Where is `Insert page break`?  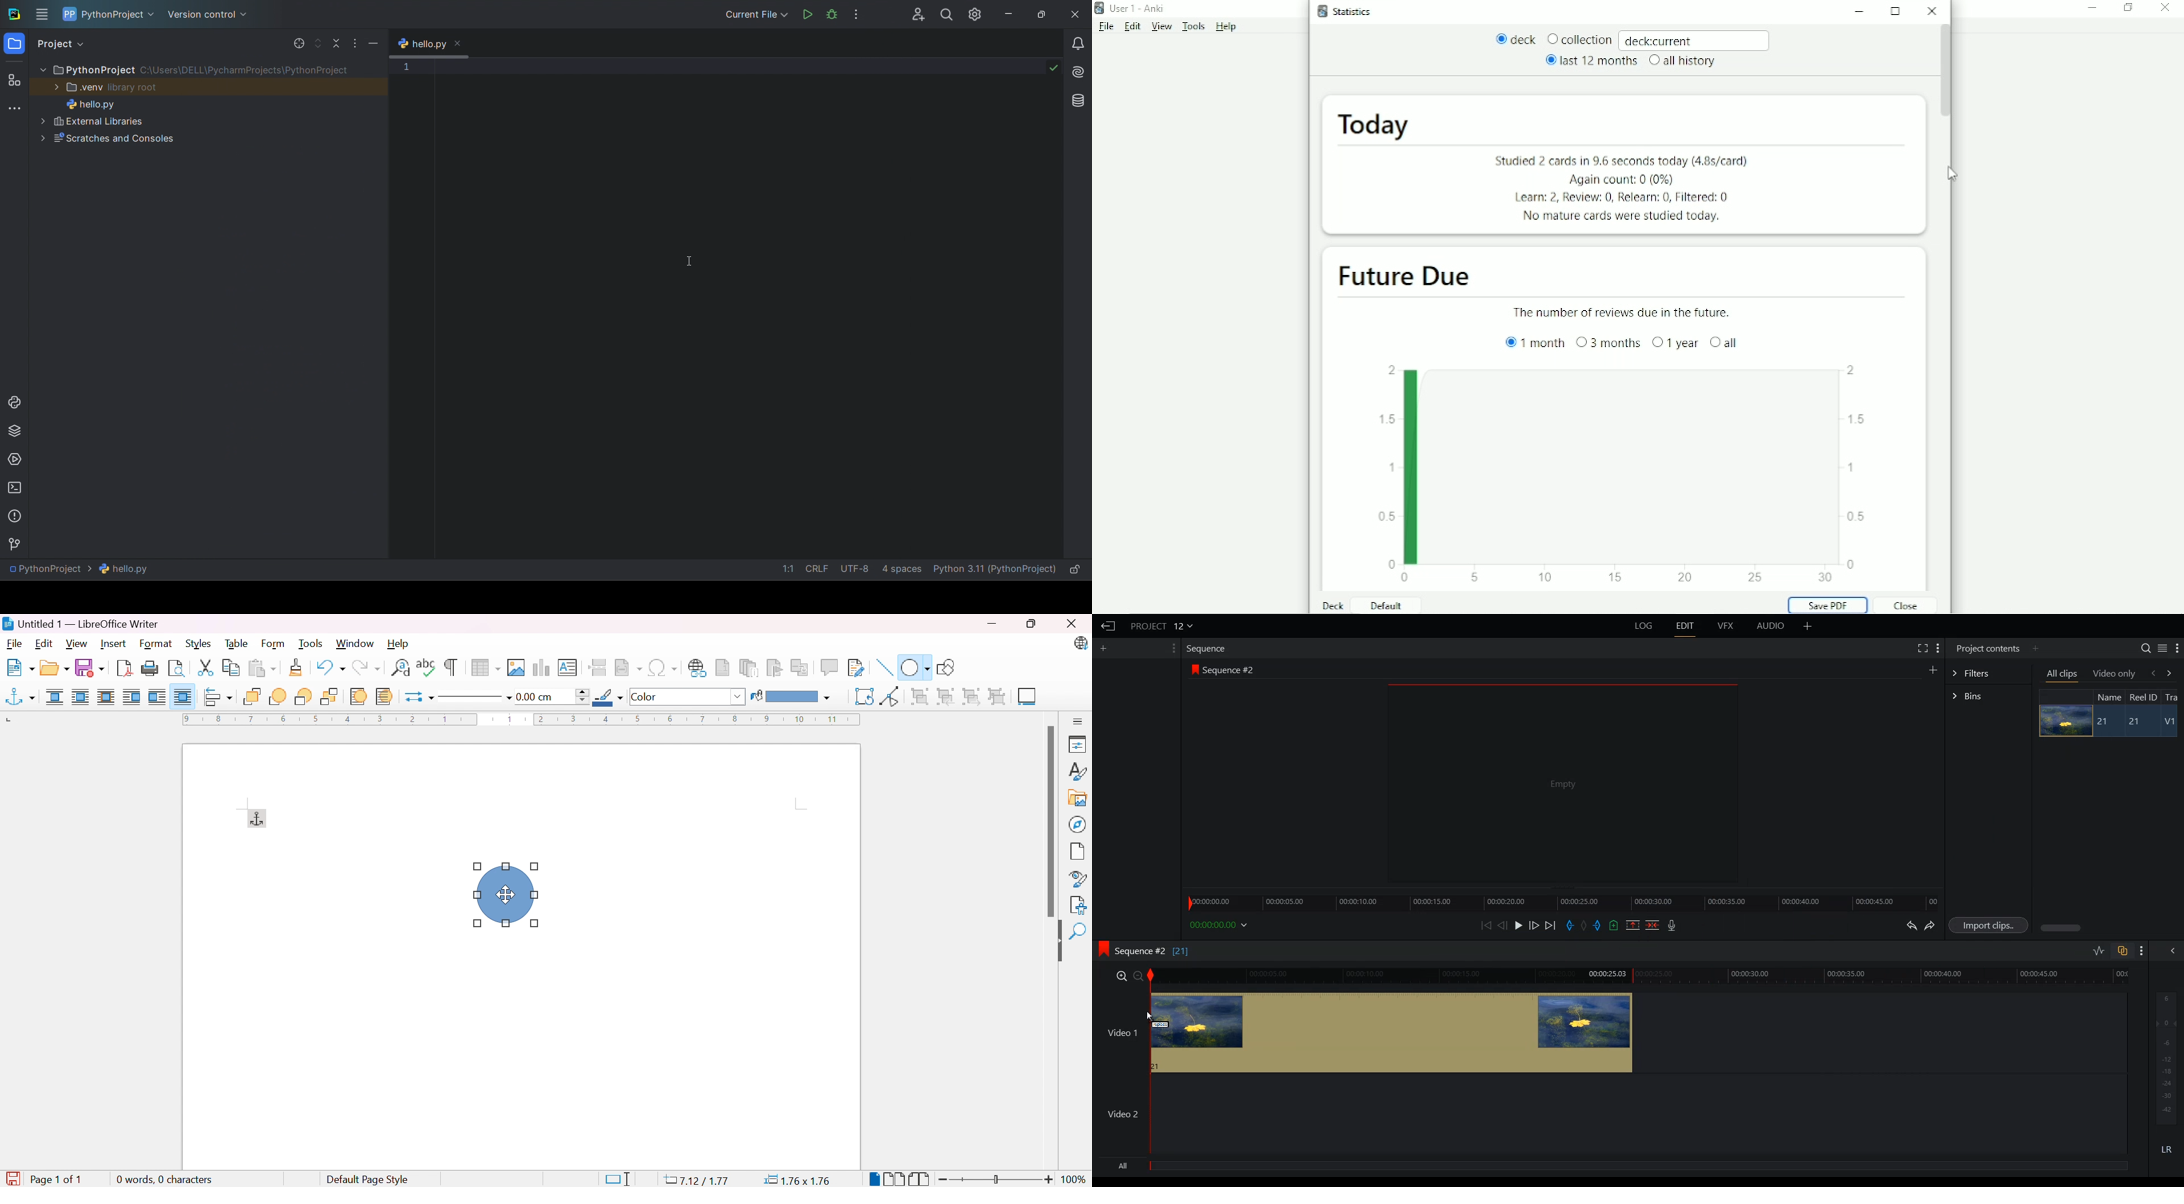 Insert page break is located at coordinates (597, 667).